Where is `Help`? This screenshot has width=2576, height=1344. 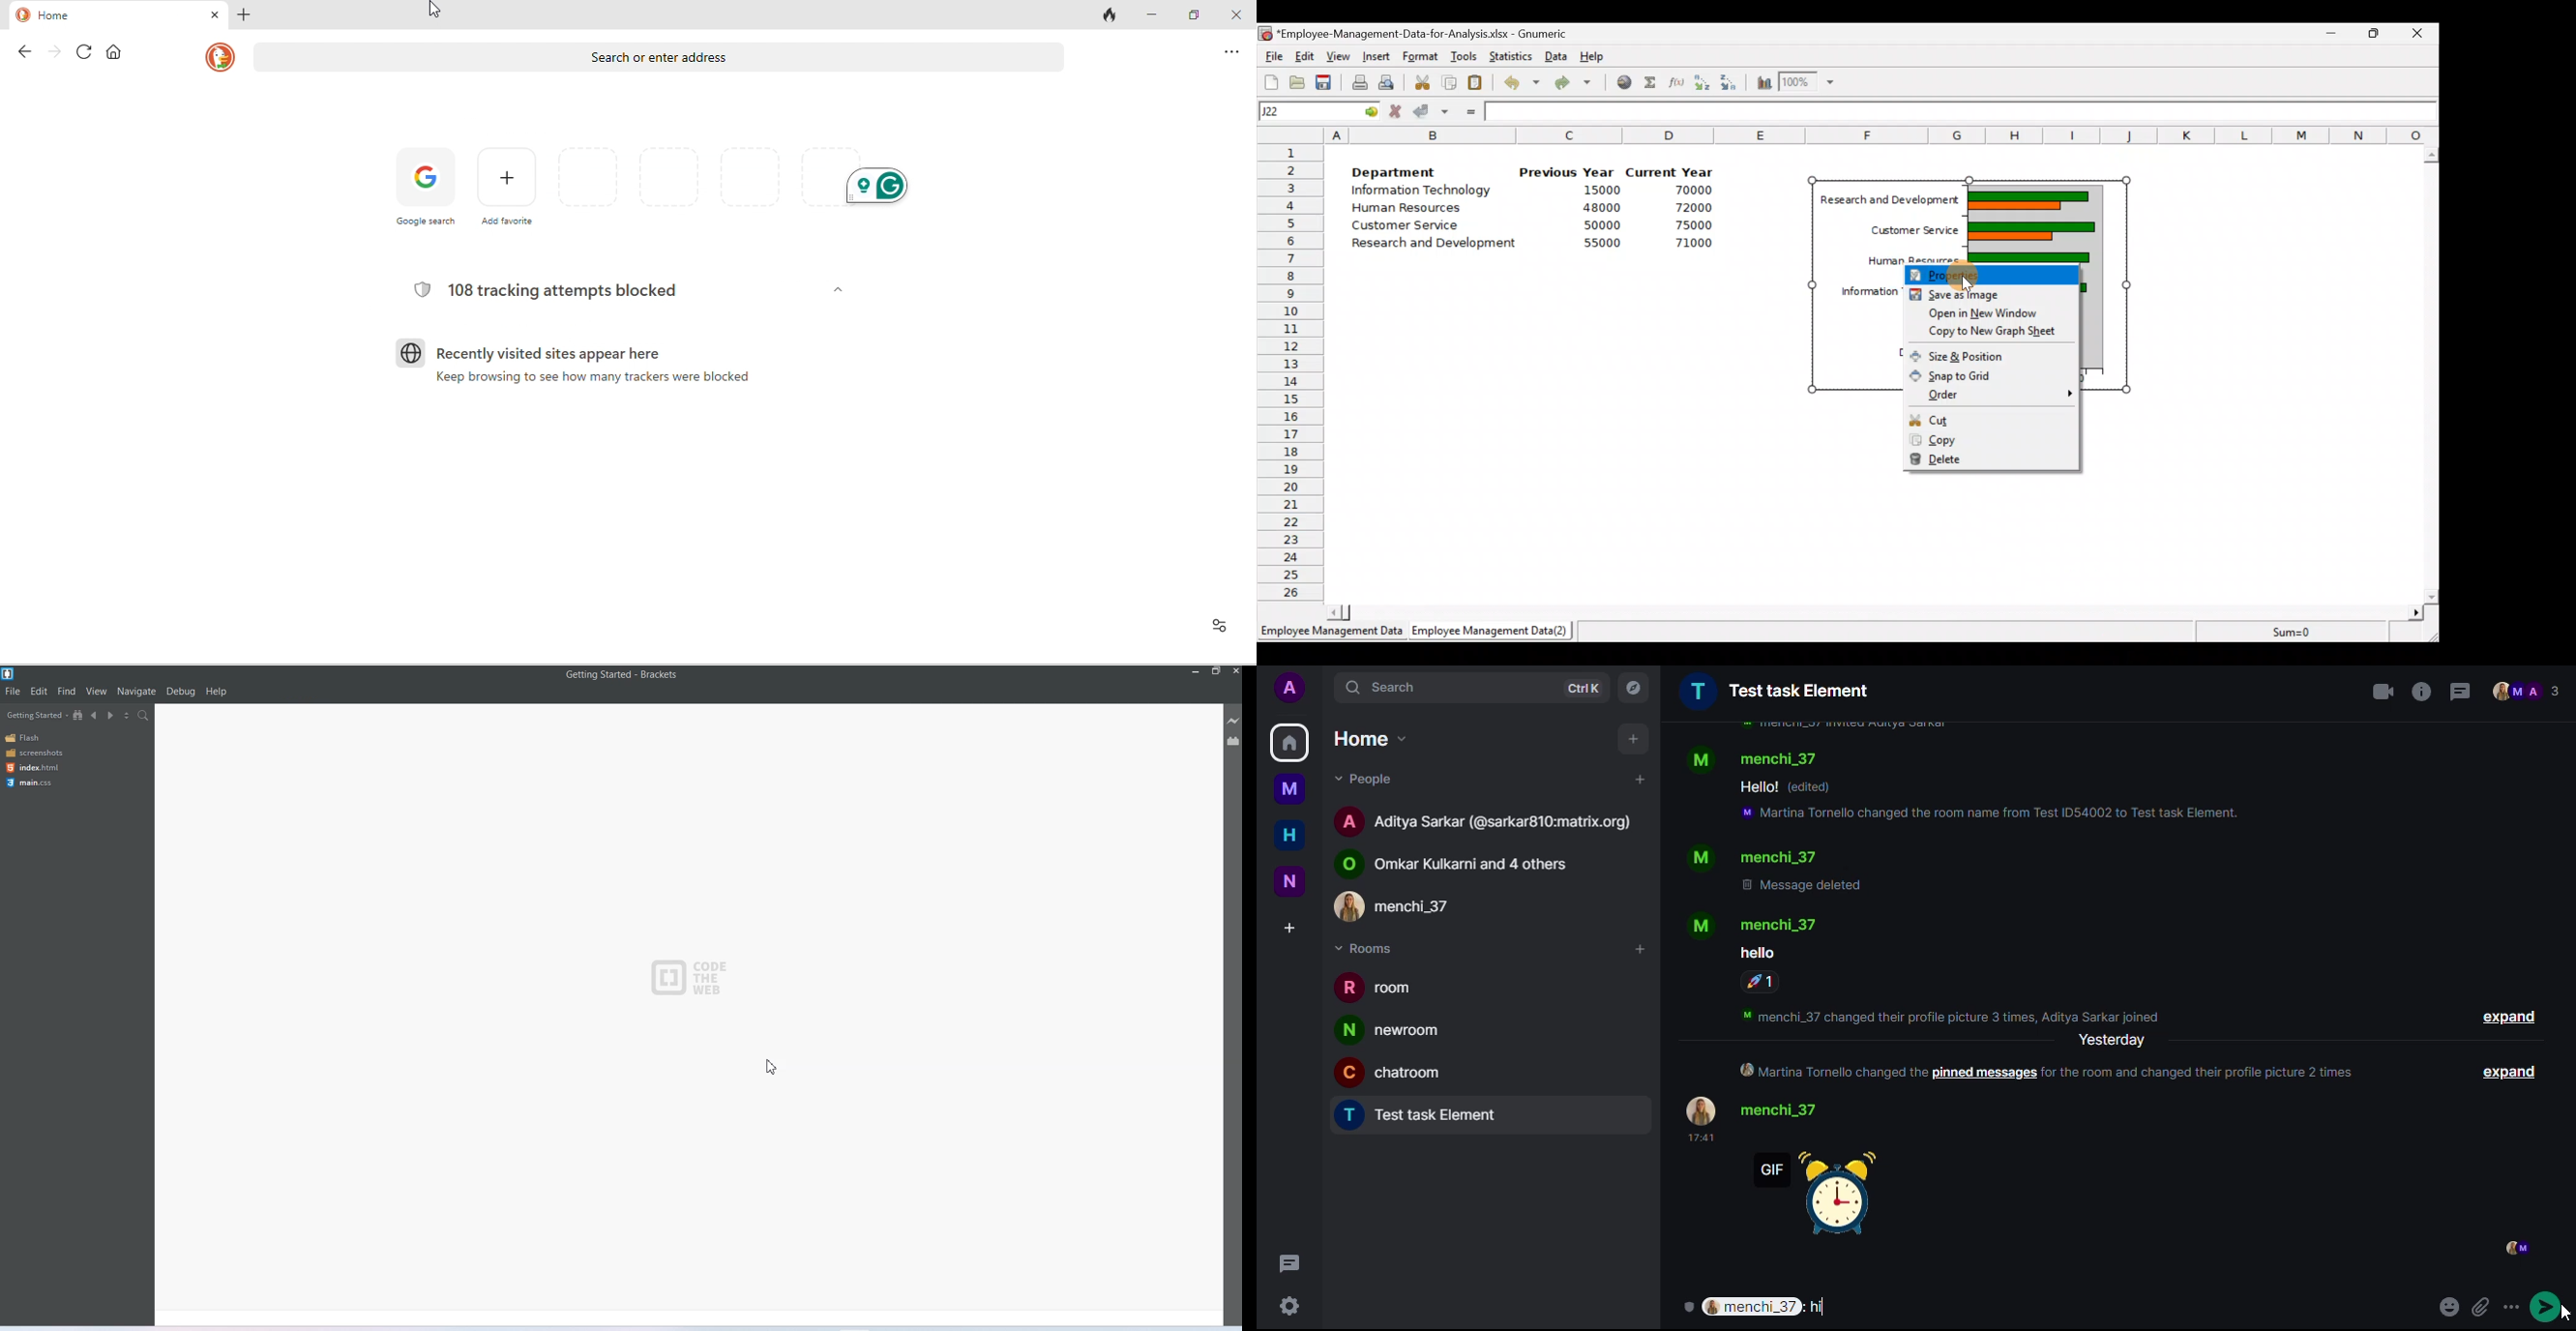
Help is located at coordinates (216, 691).